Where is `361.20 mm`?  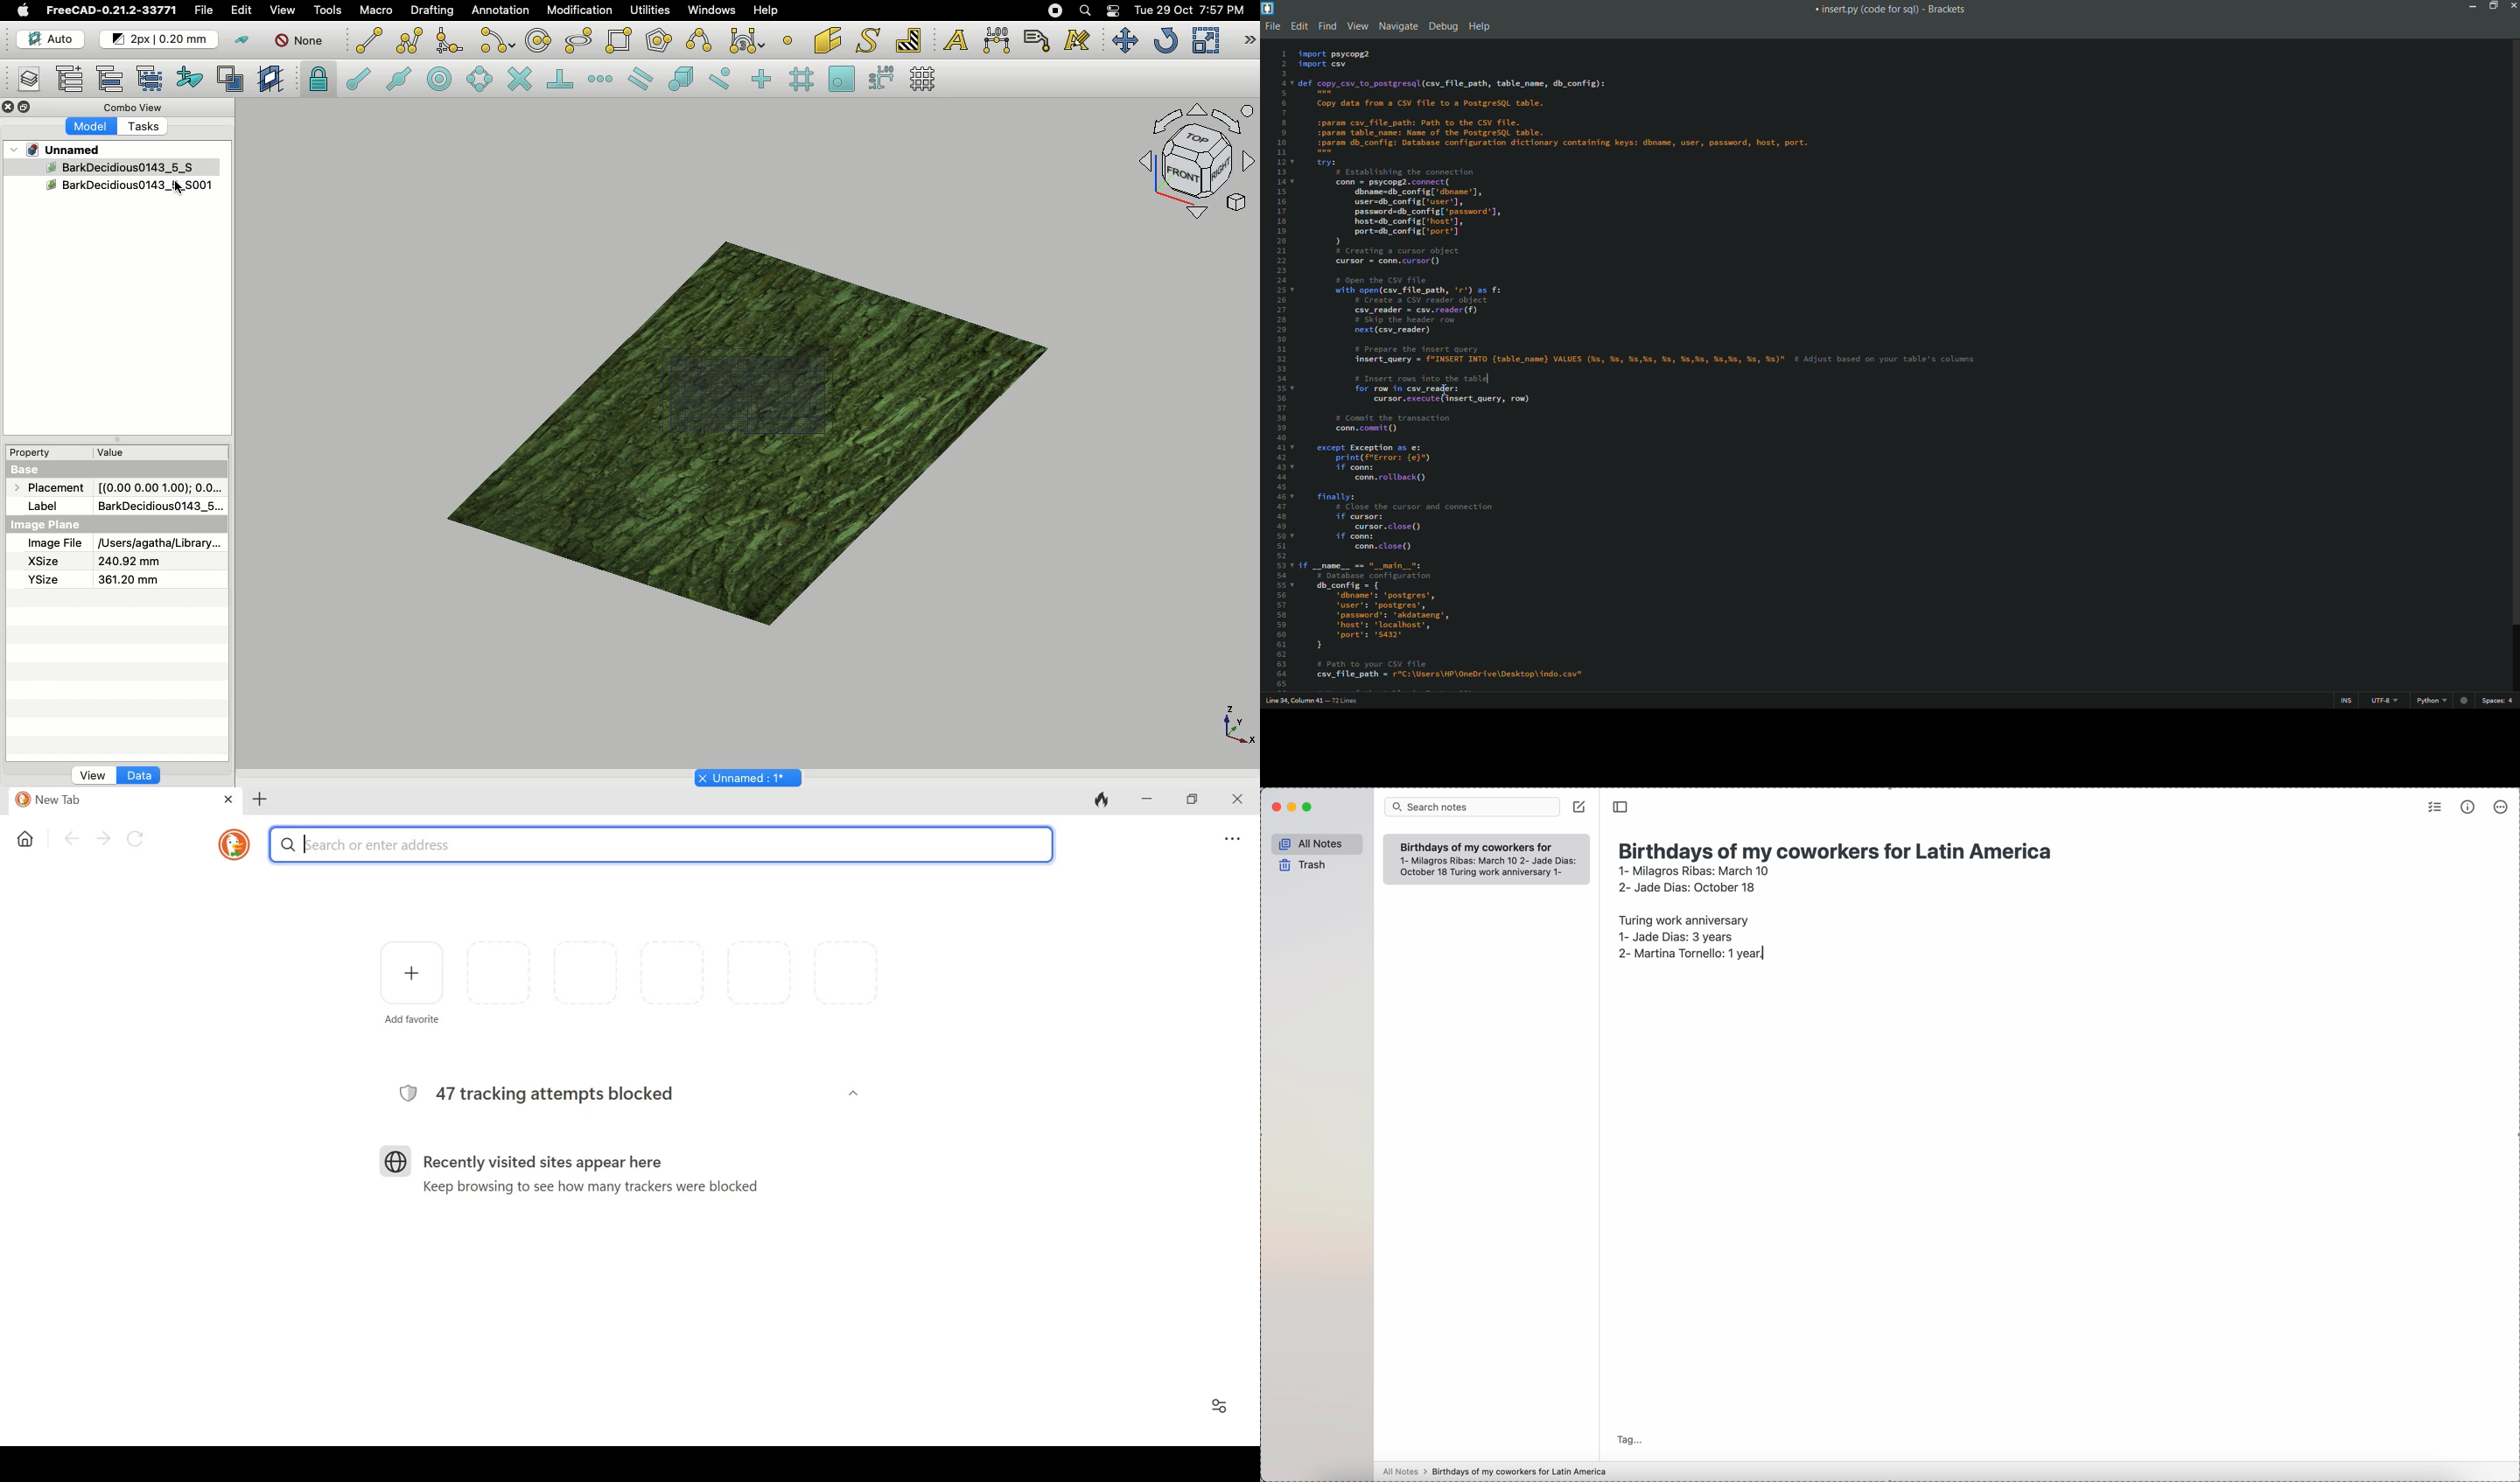
361.20 mm is located at coordinates (126, 579).